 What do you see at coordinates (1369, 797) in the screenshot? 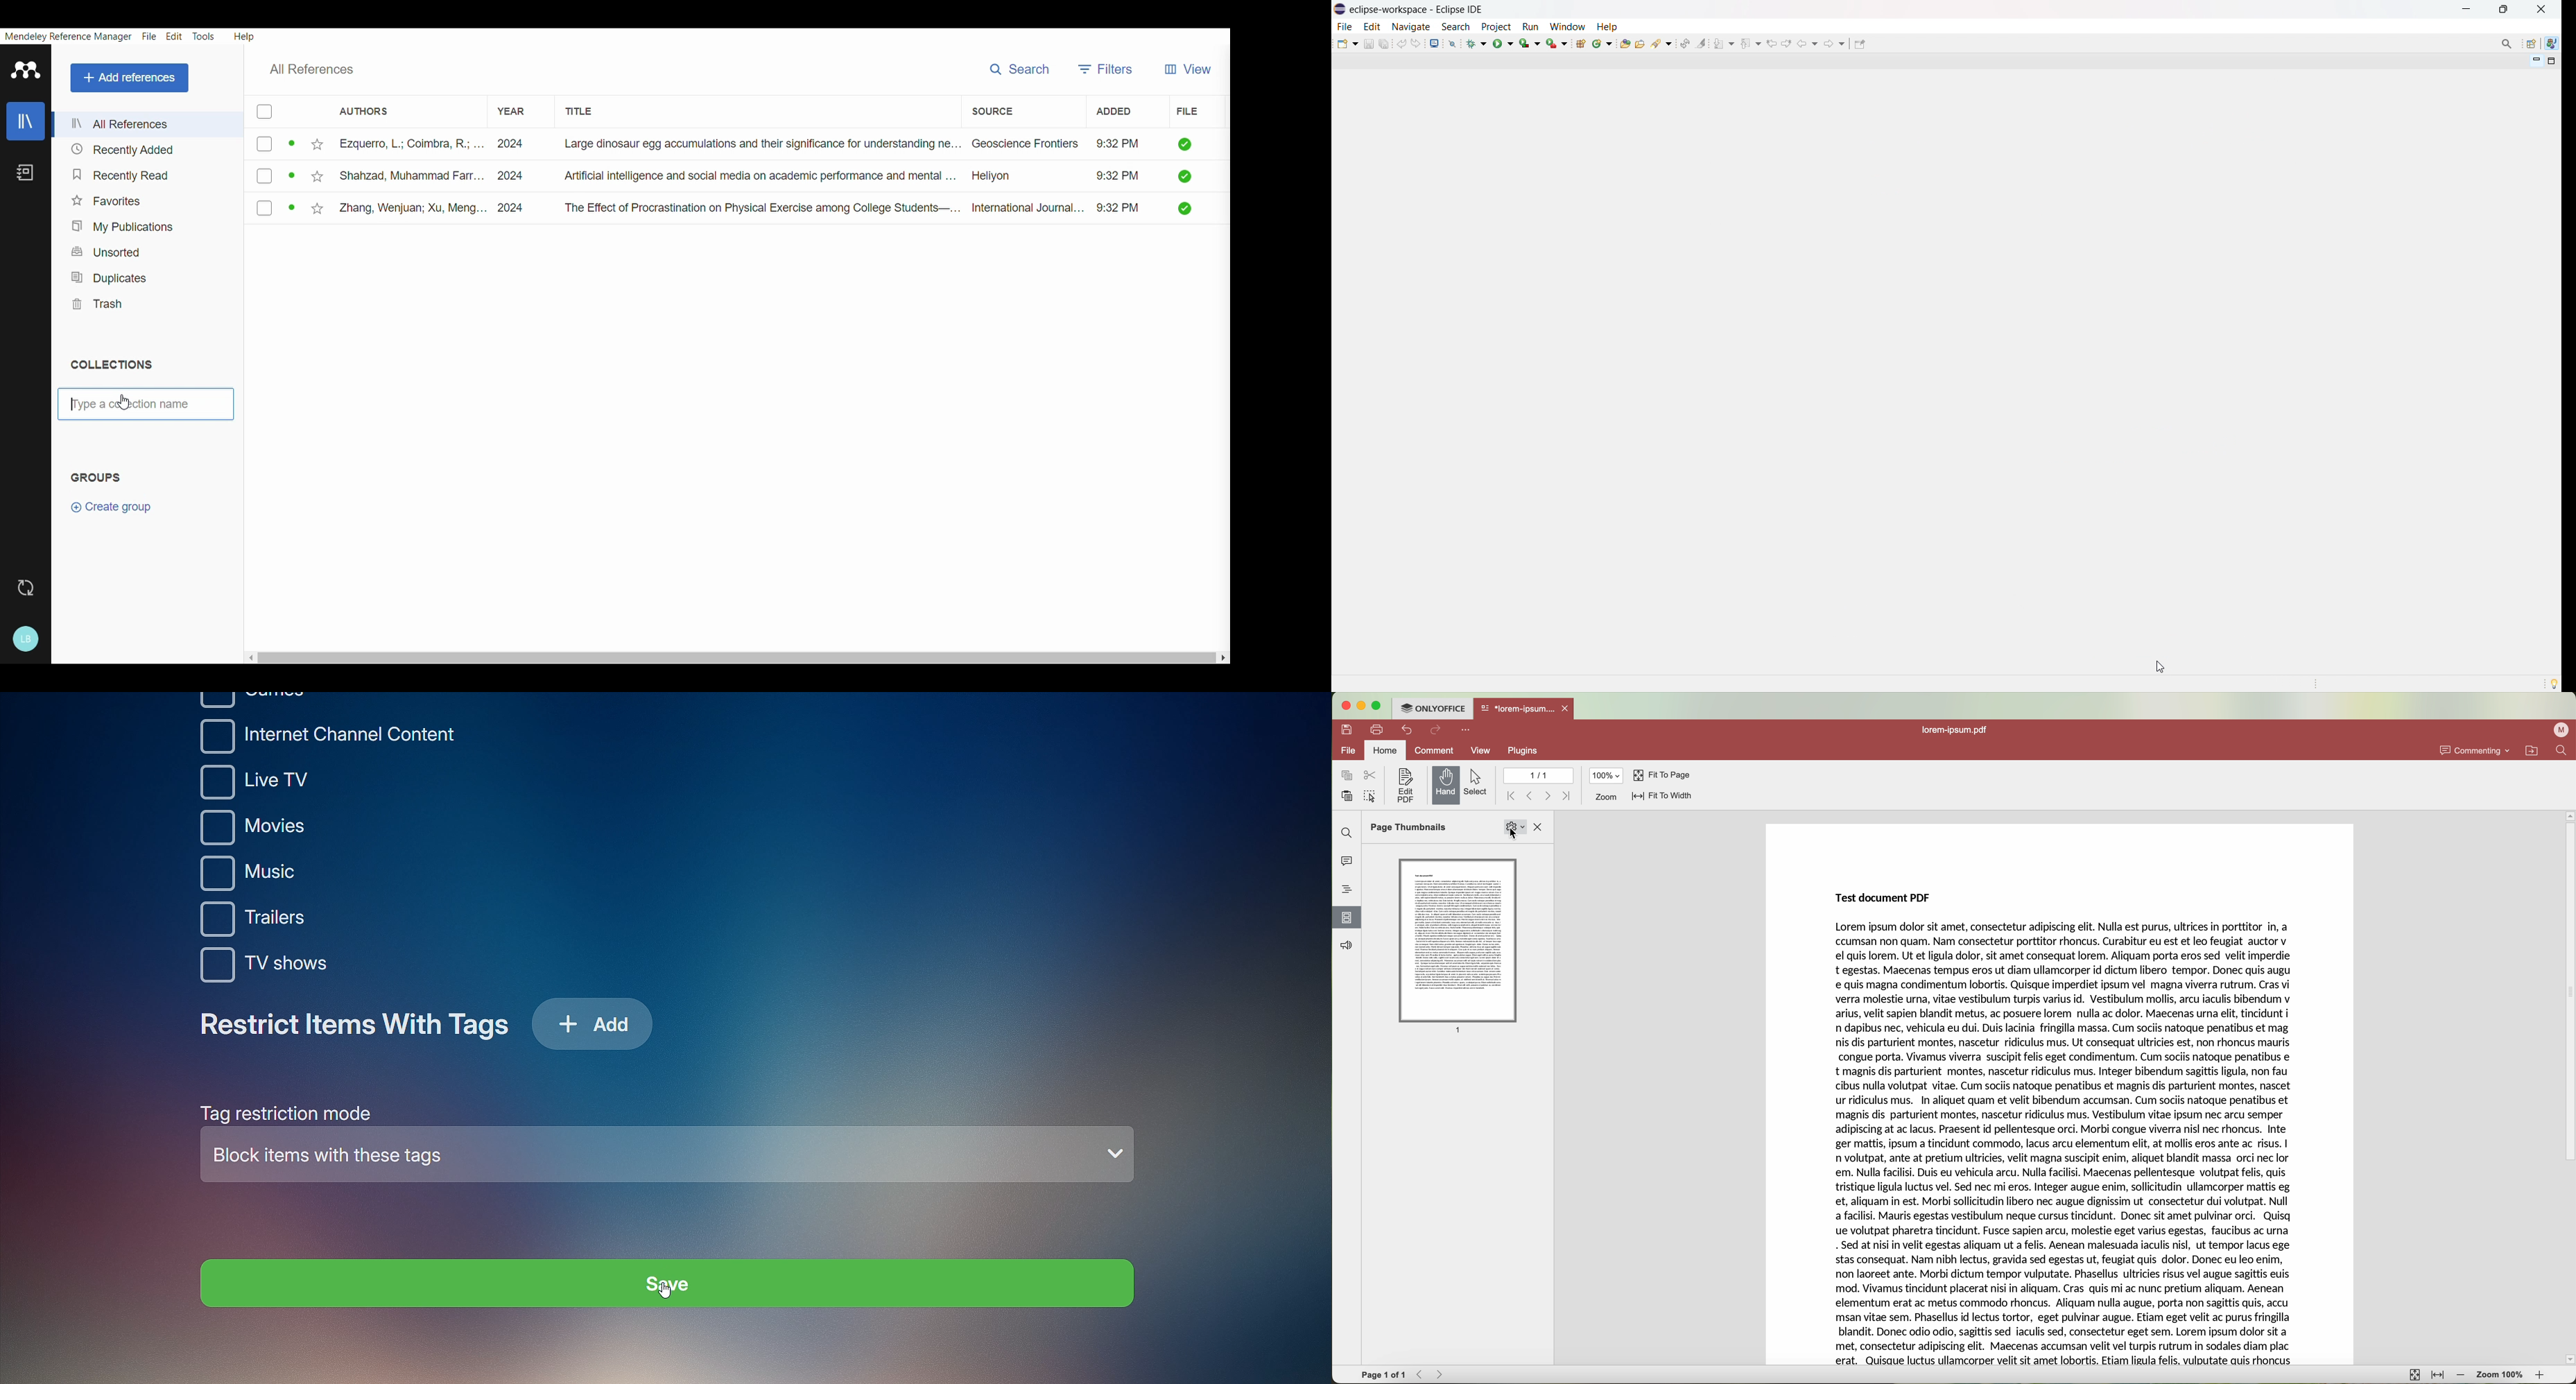
I see `select all` at bounding box center [1369, 797].